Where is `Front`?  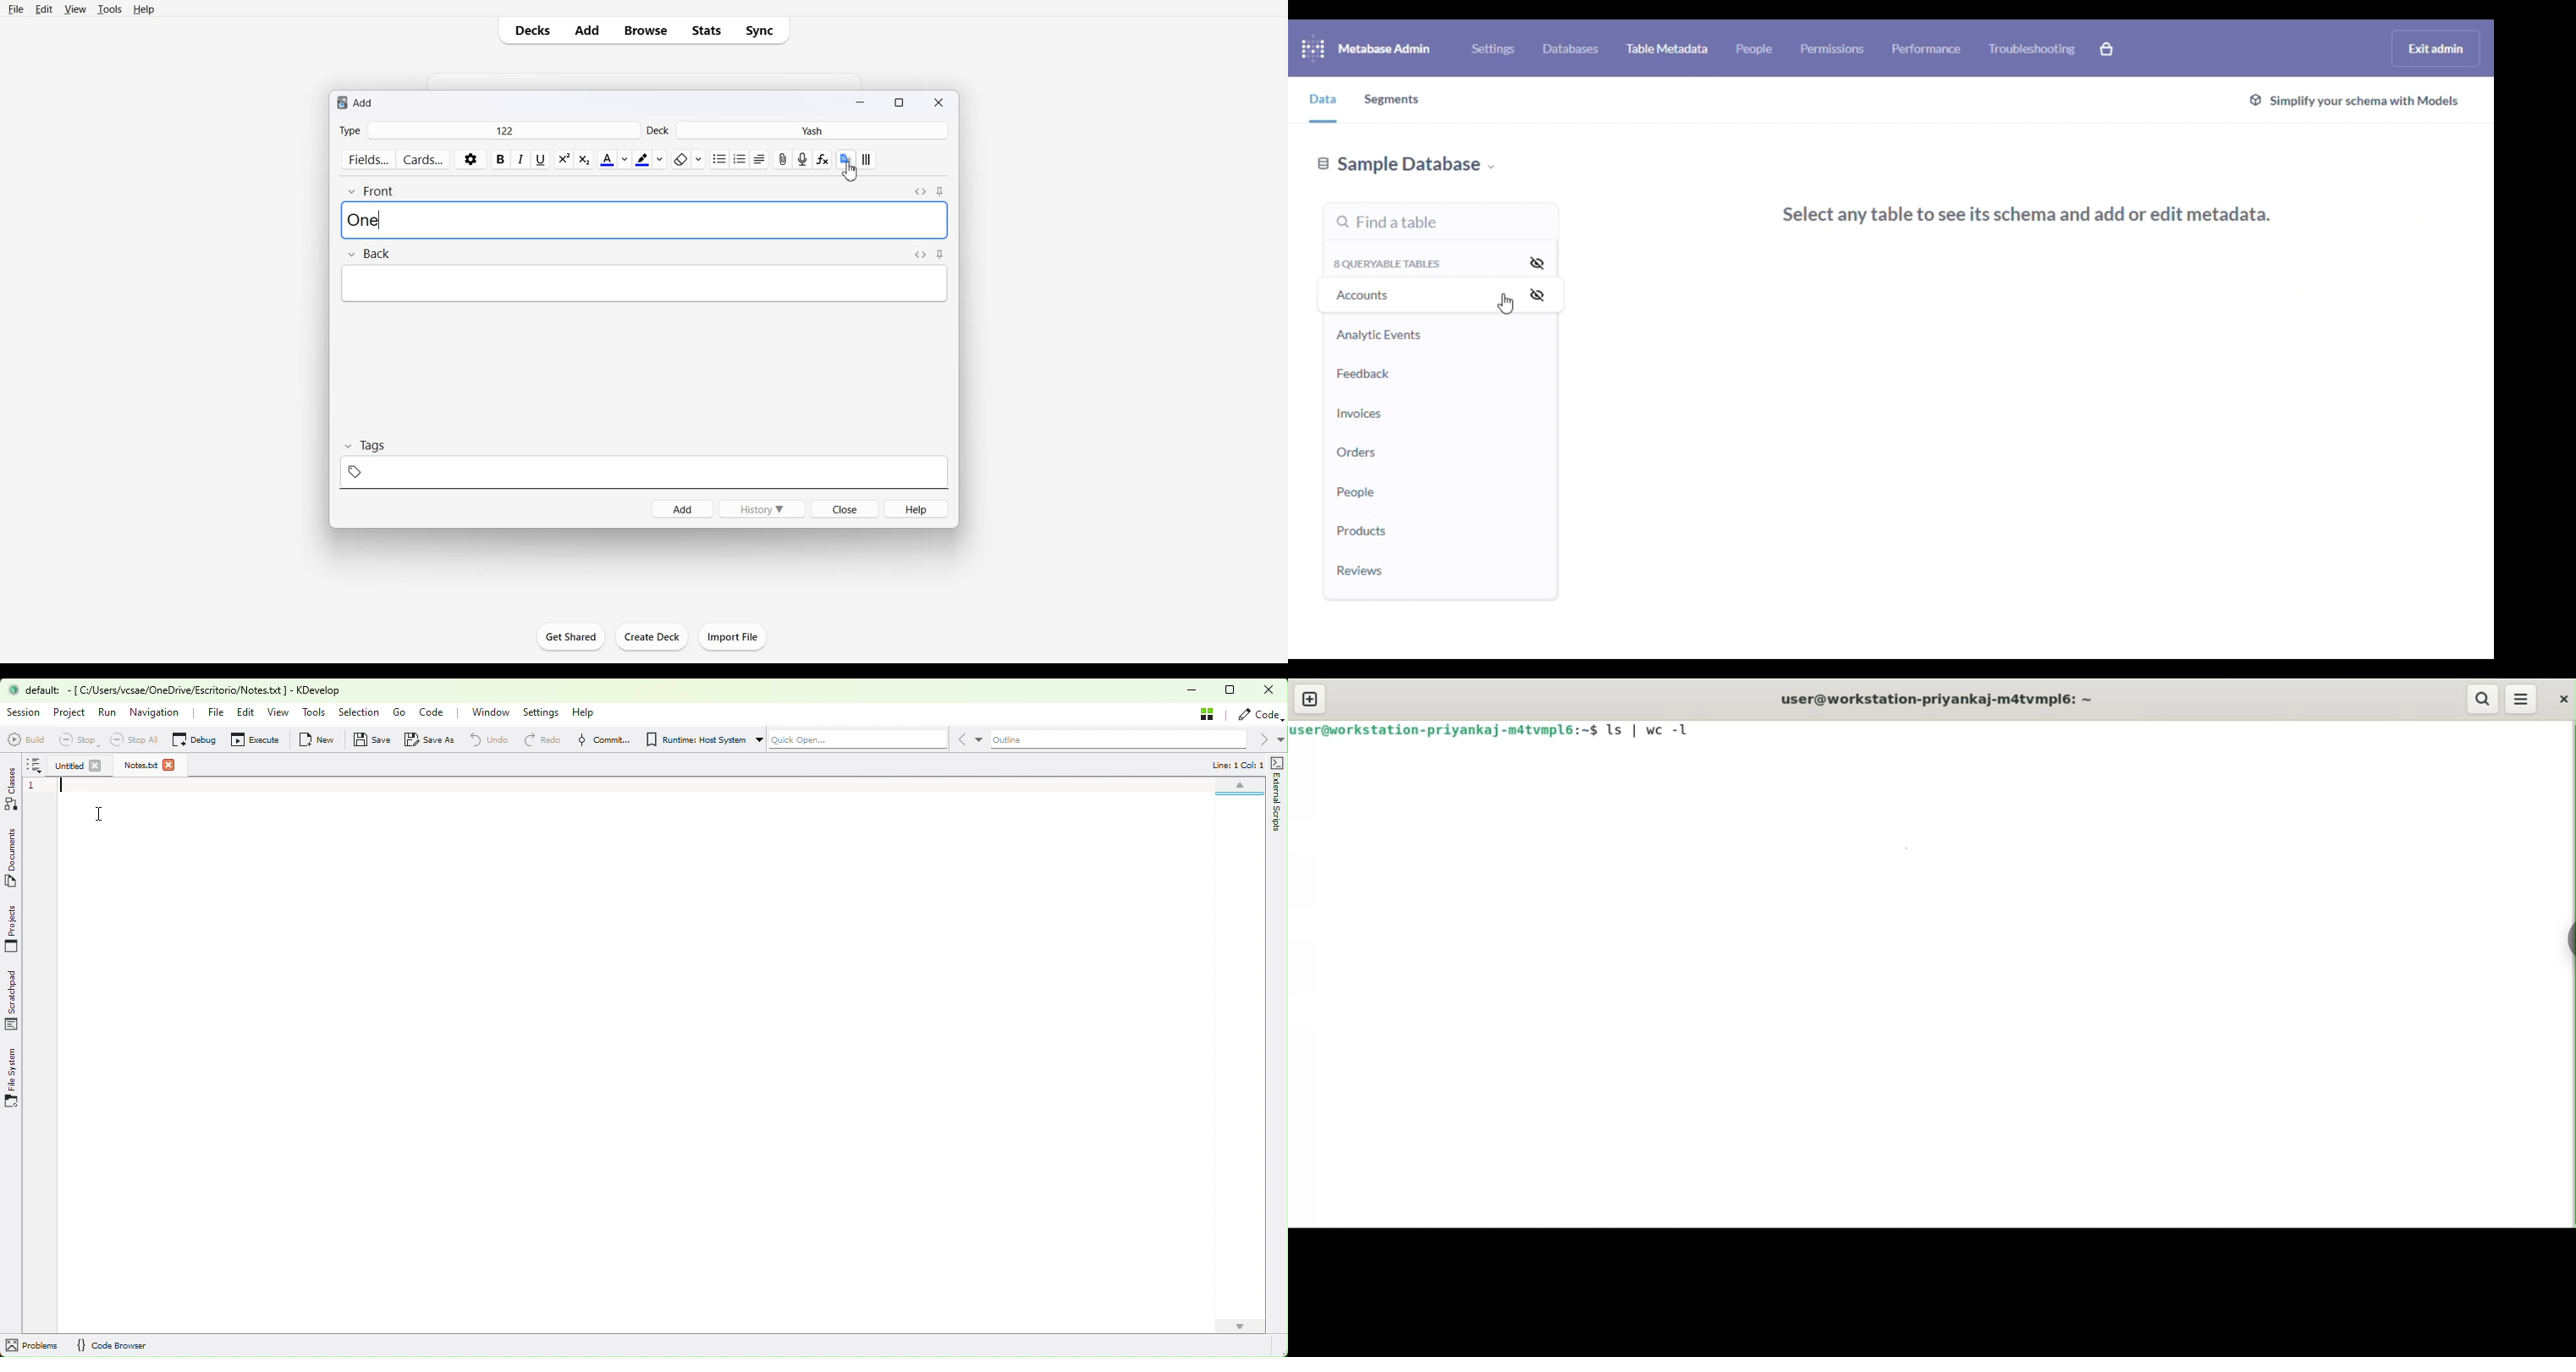 Front is located at coordinates (372, 190).